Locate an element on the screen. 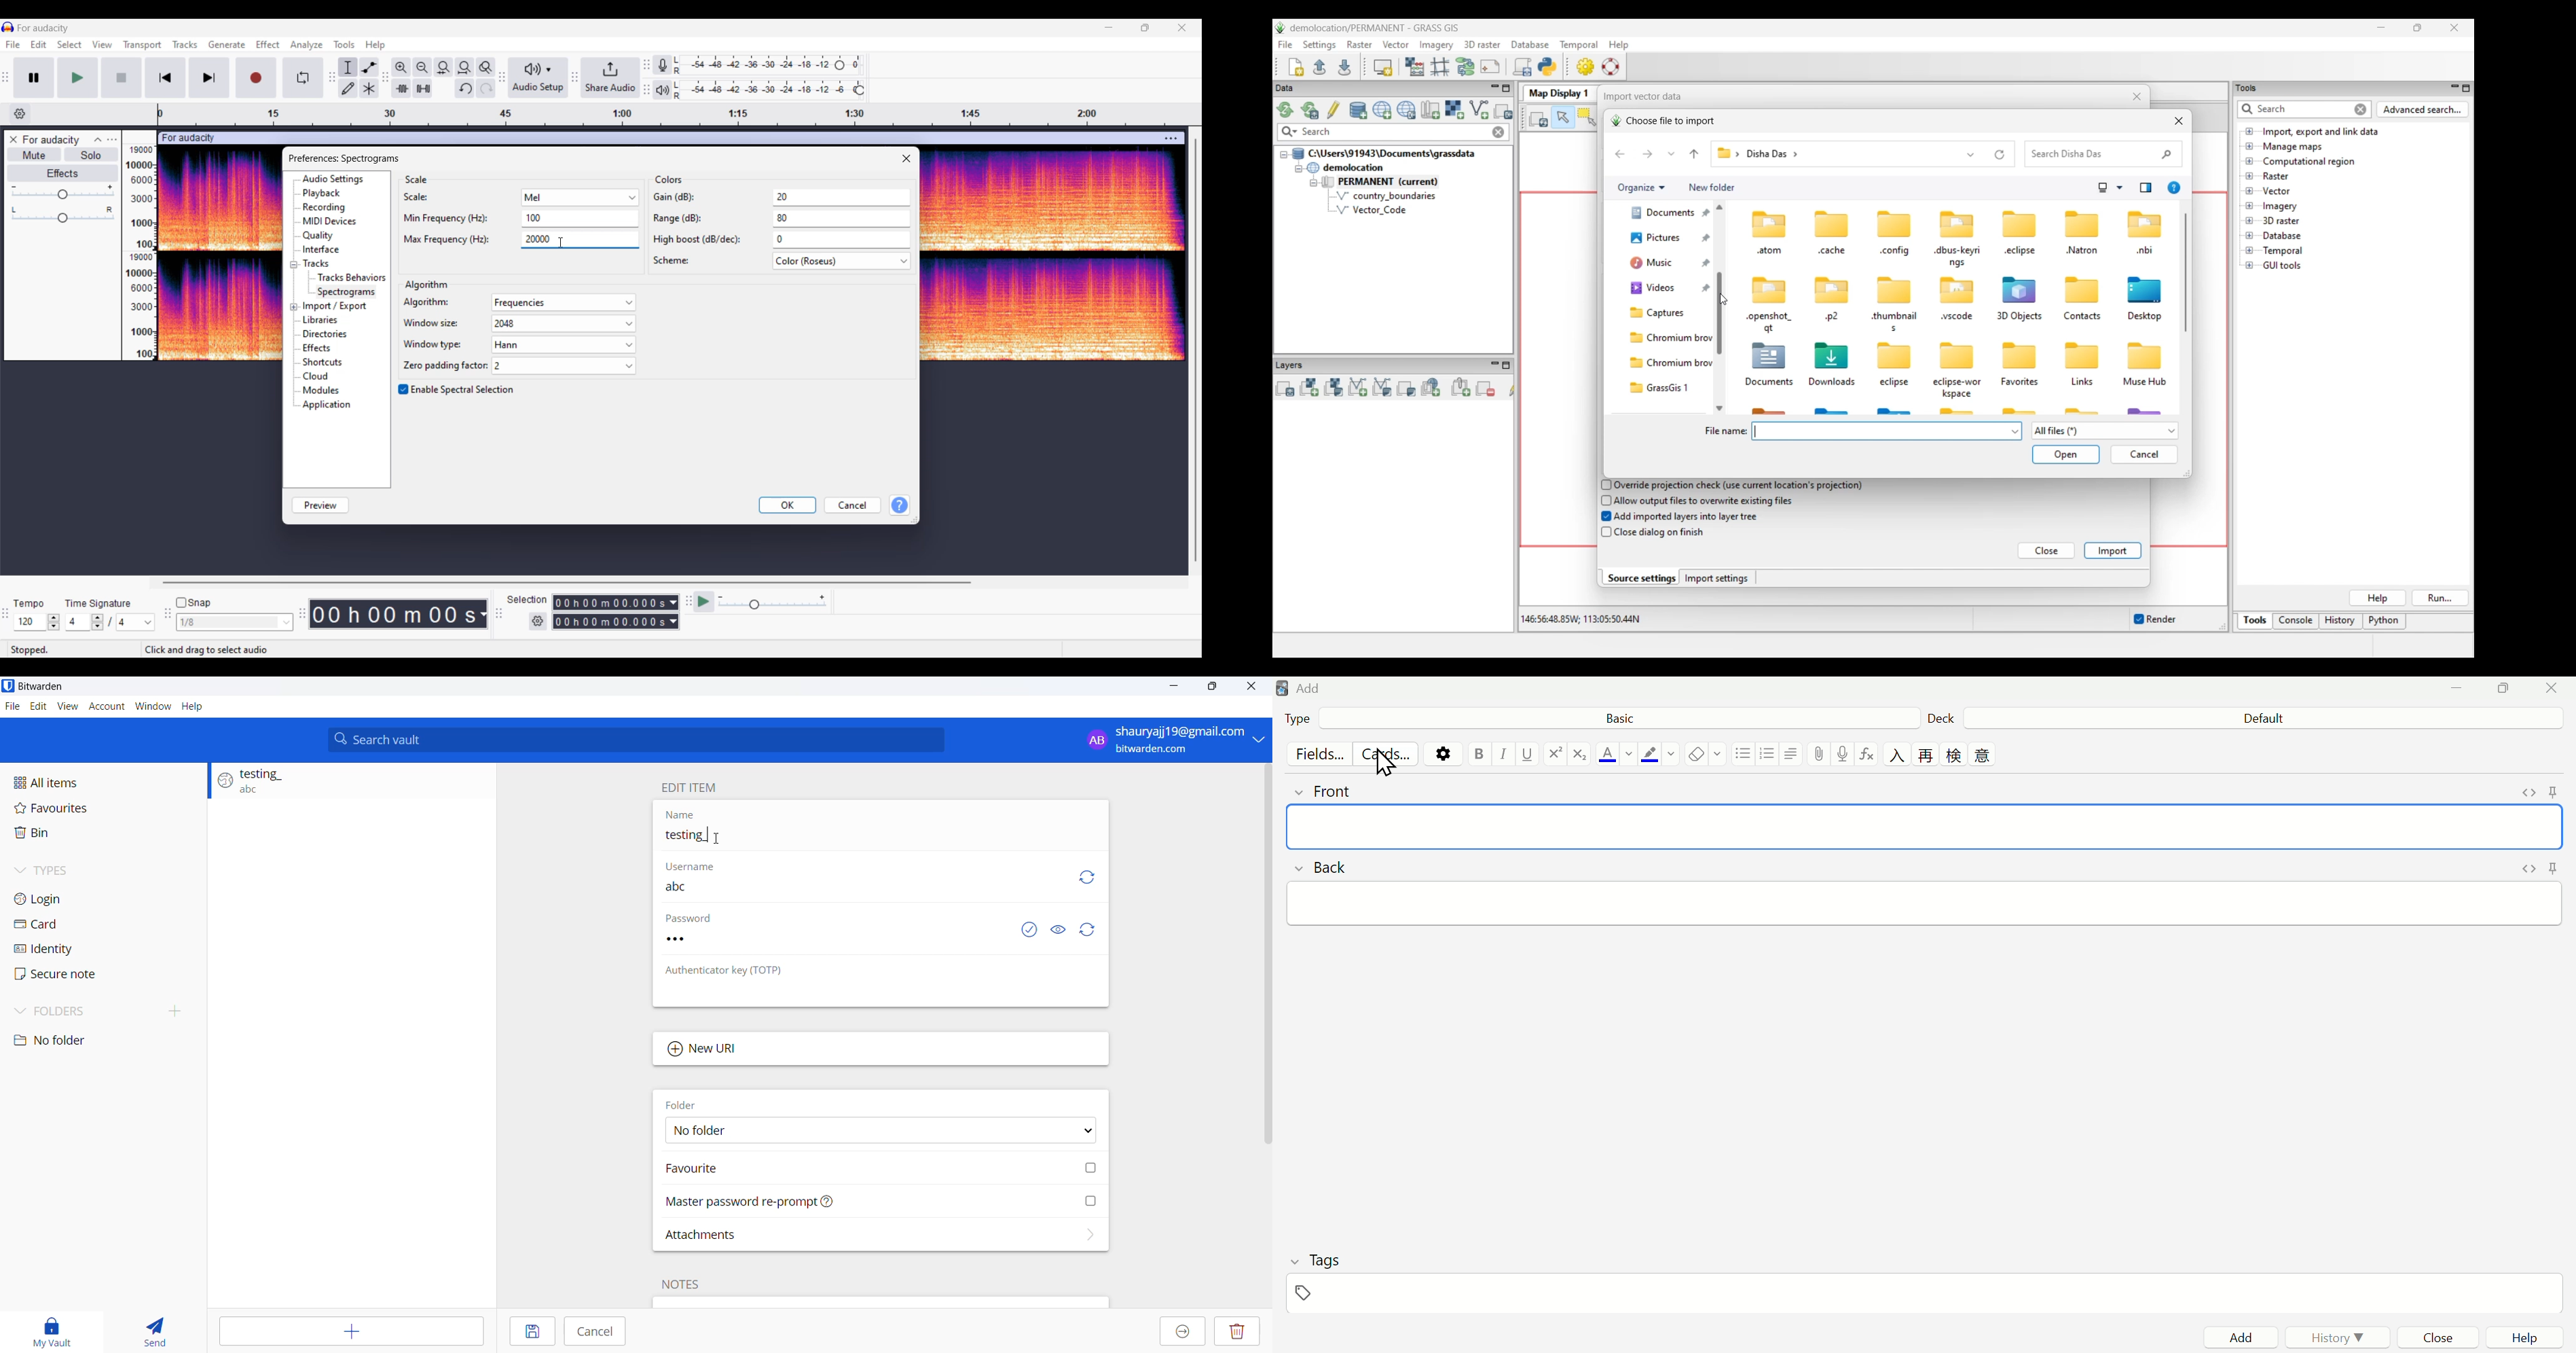  Close window is located at coordinates (907, 158).